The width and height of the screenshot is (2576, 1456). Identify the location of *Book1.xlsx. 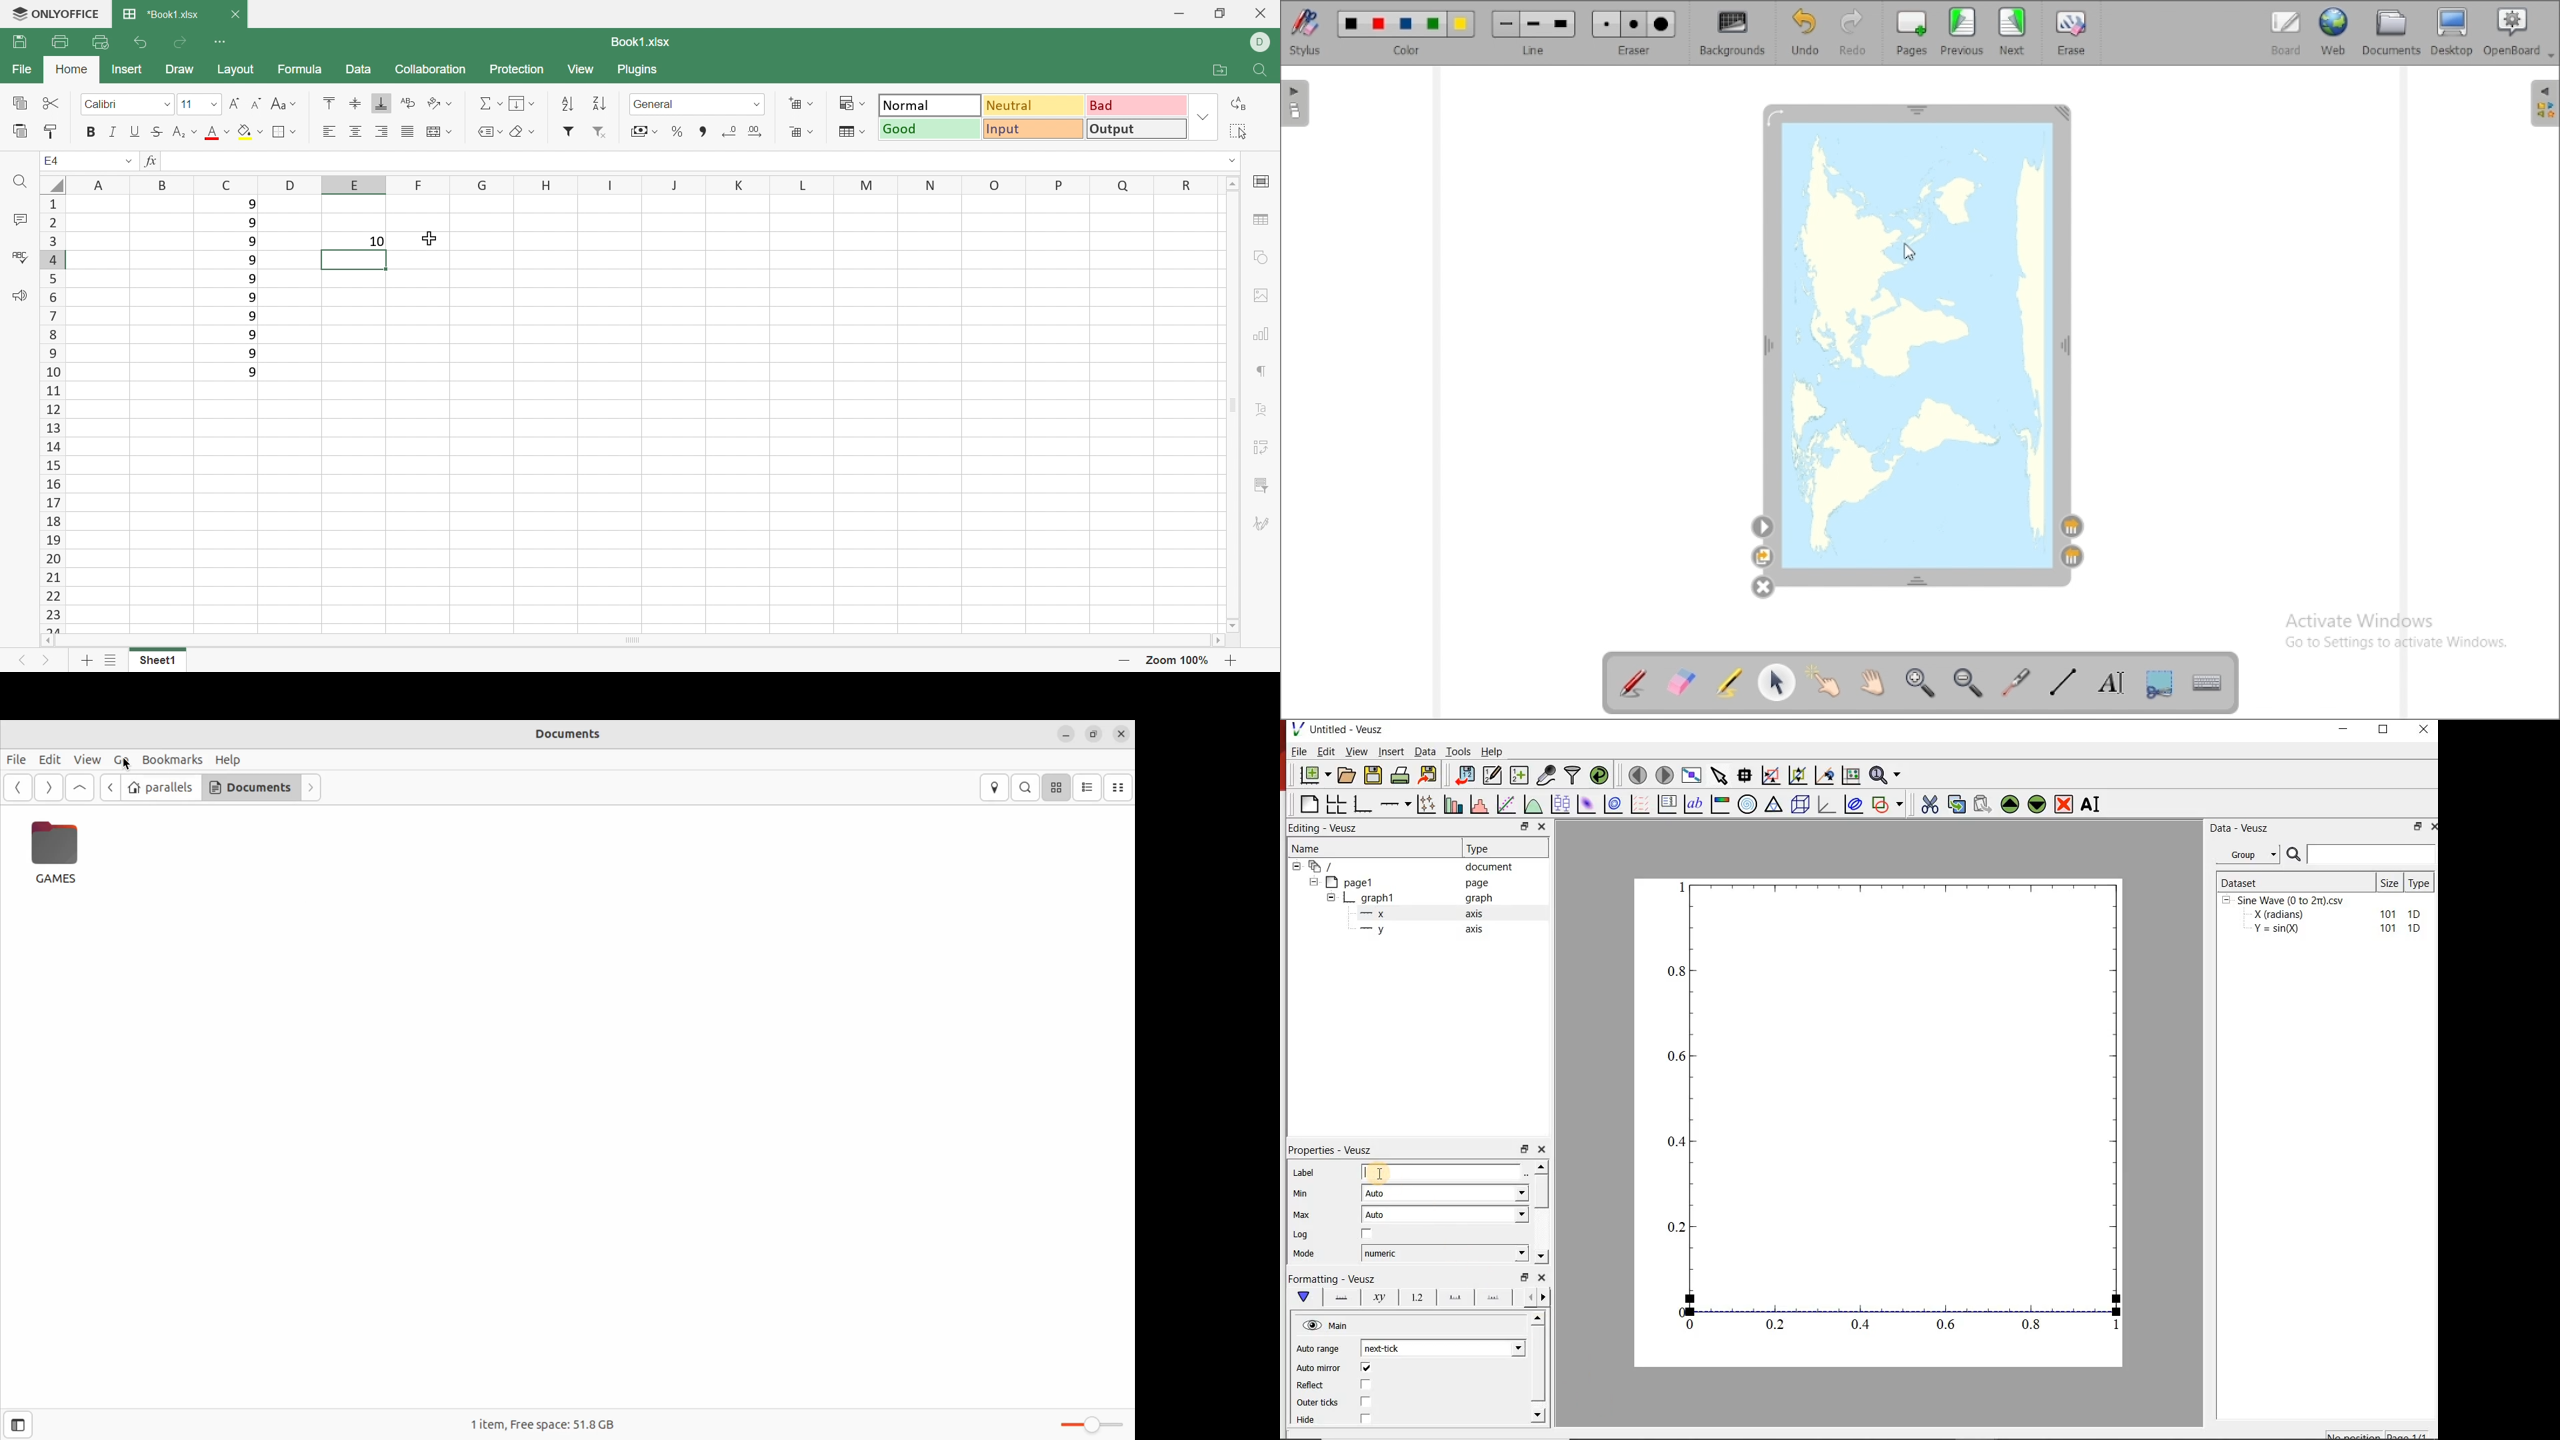
(158, 15).